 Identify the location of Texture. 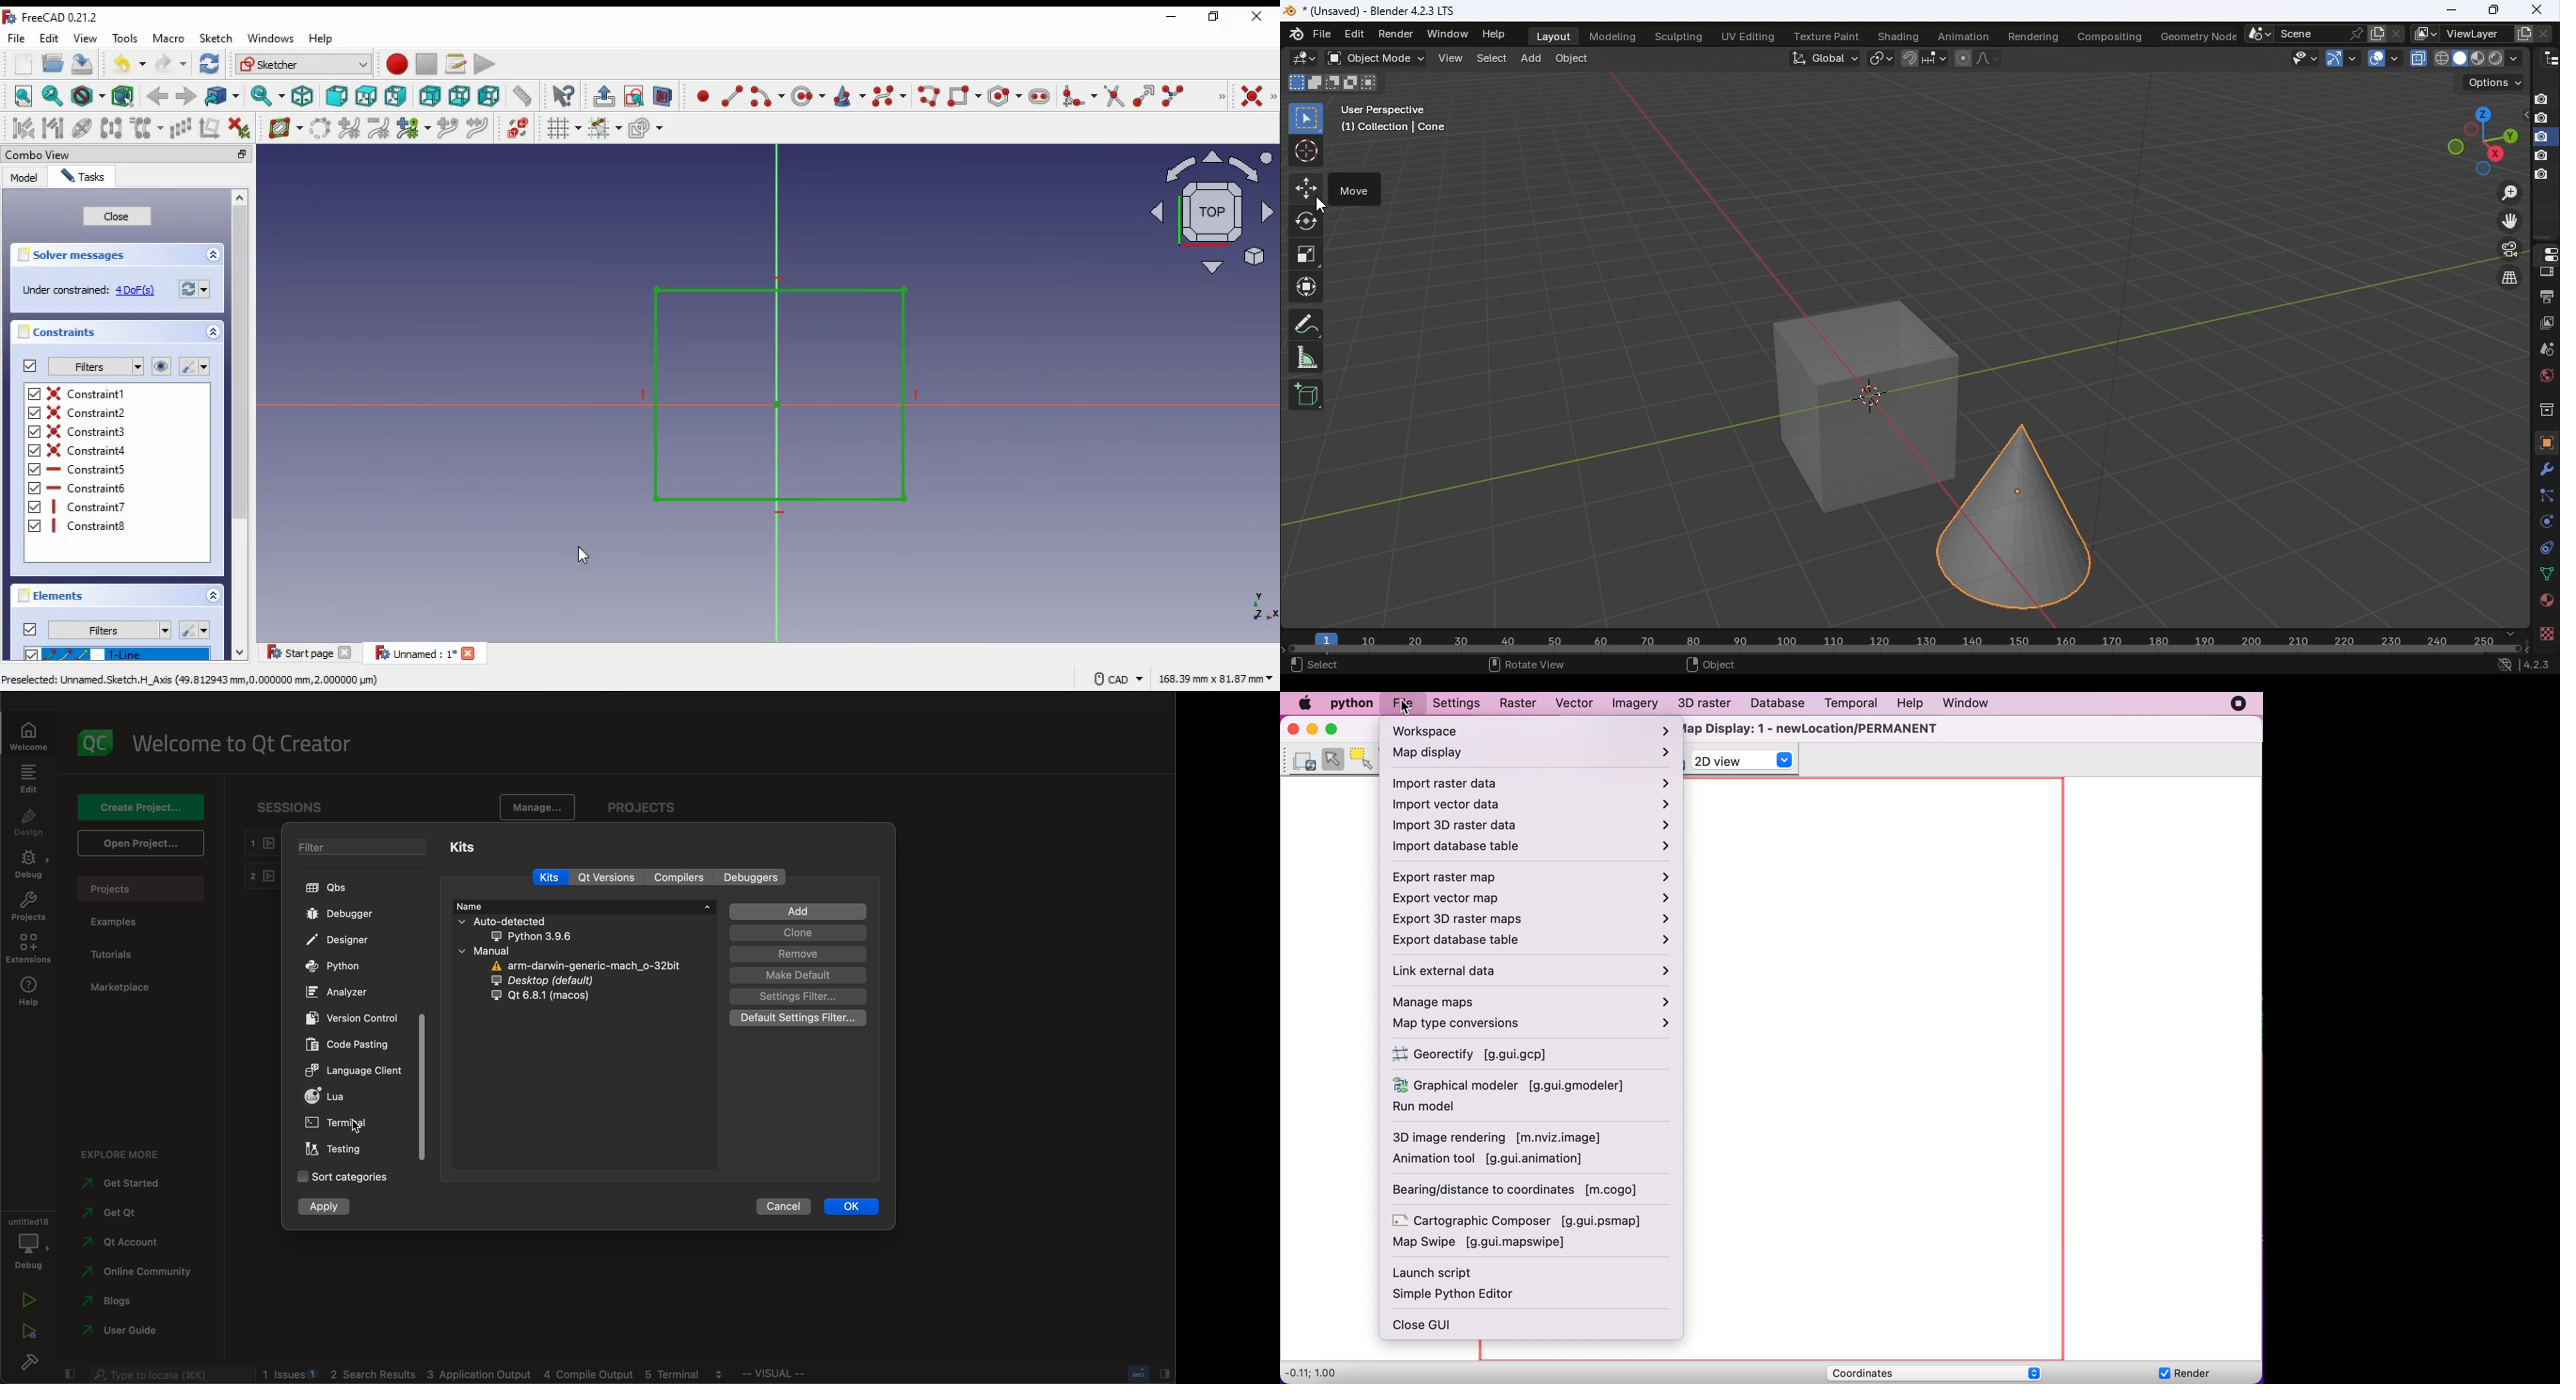
(2546, 634).